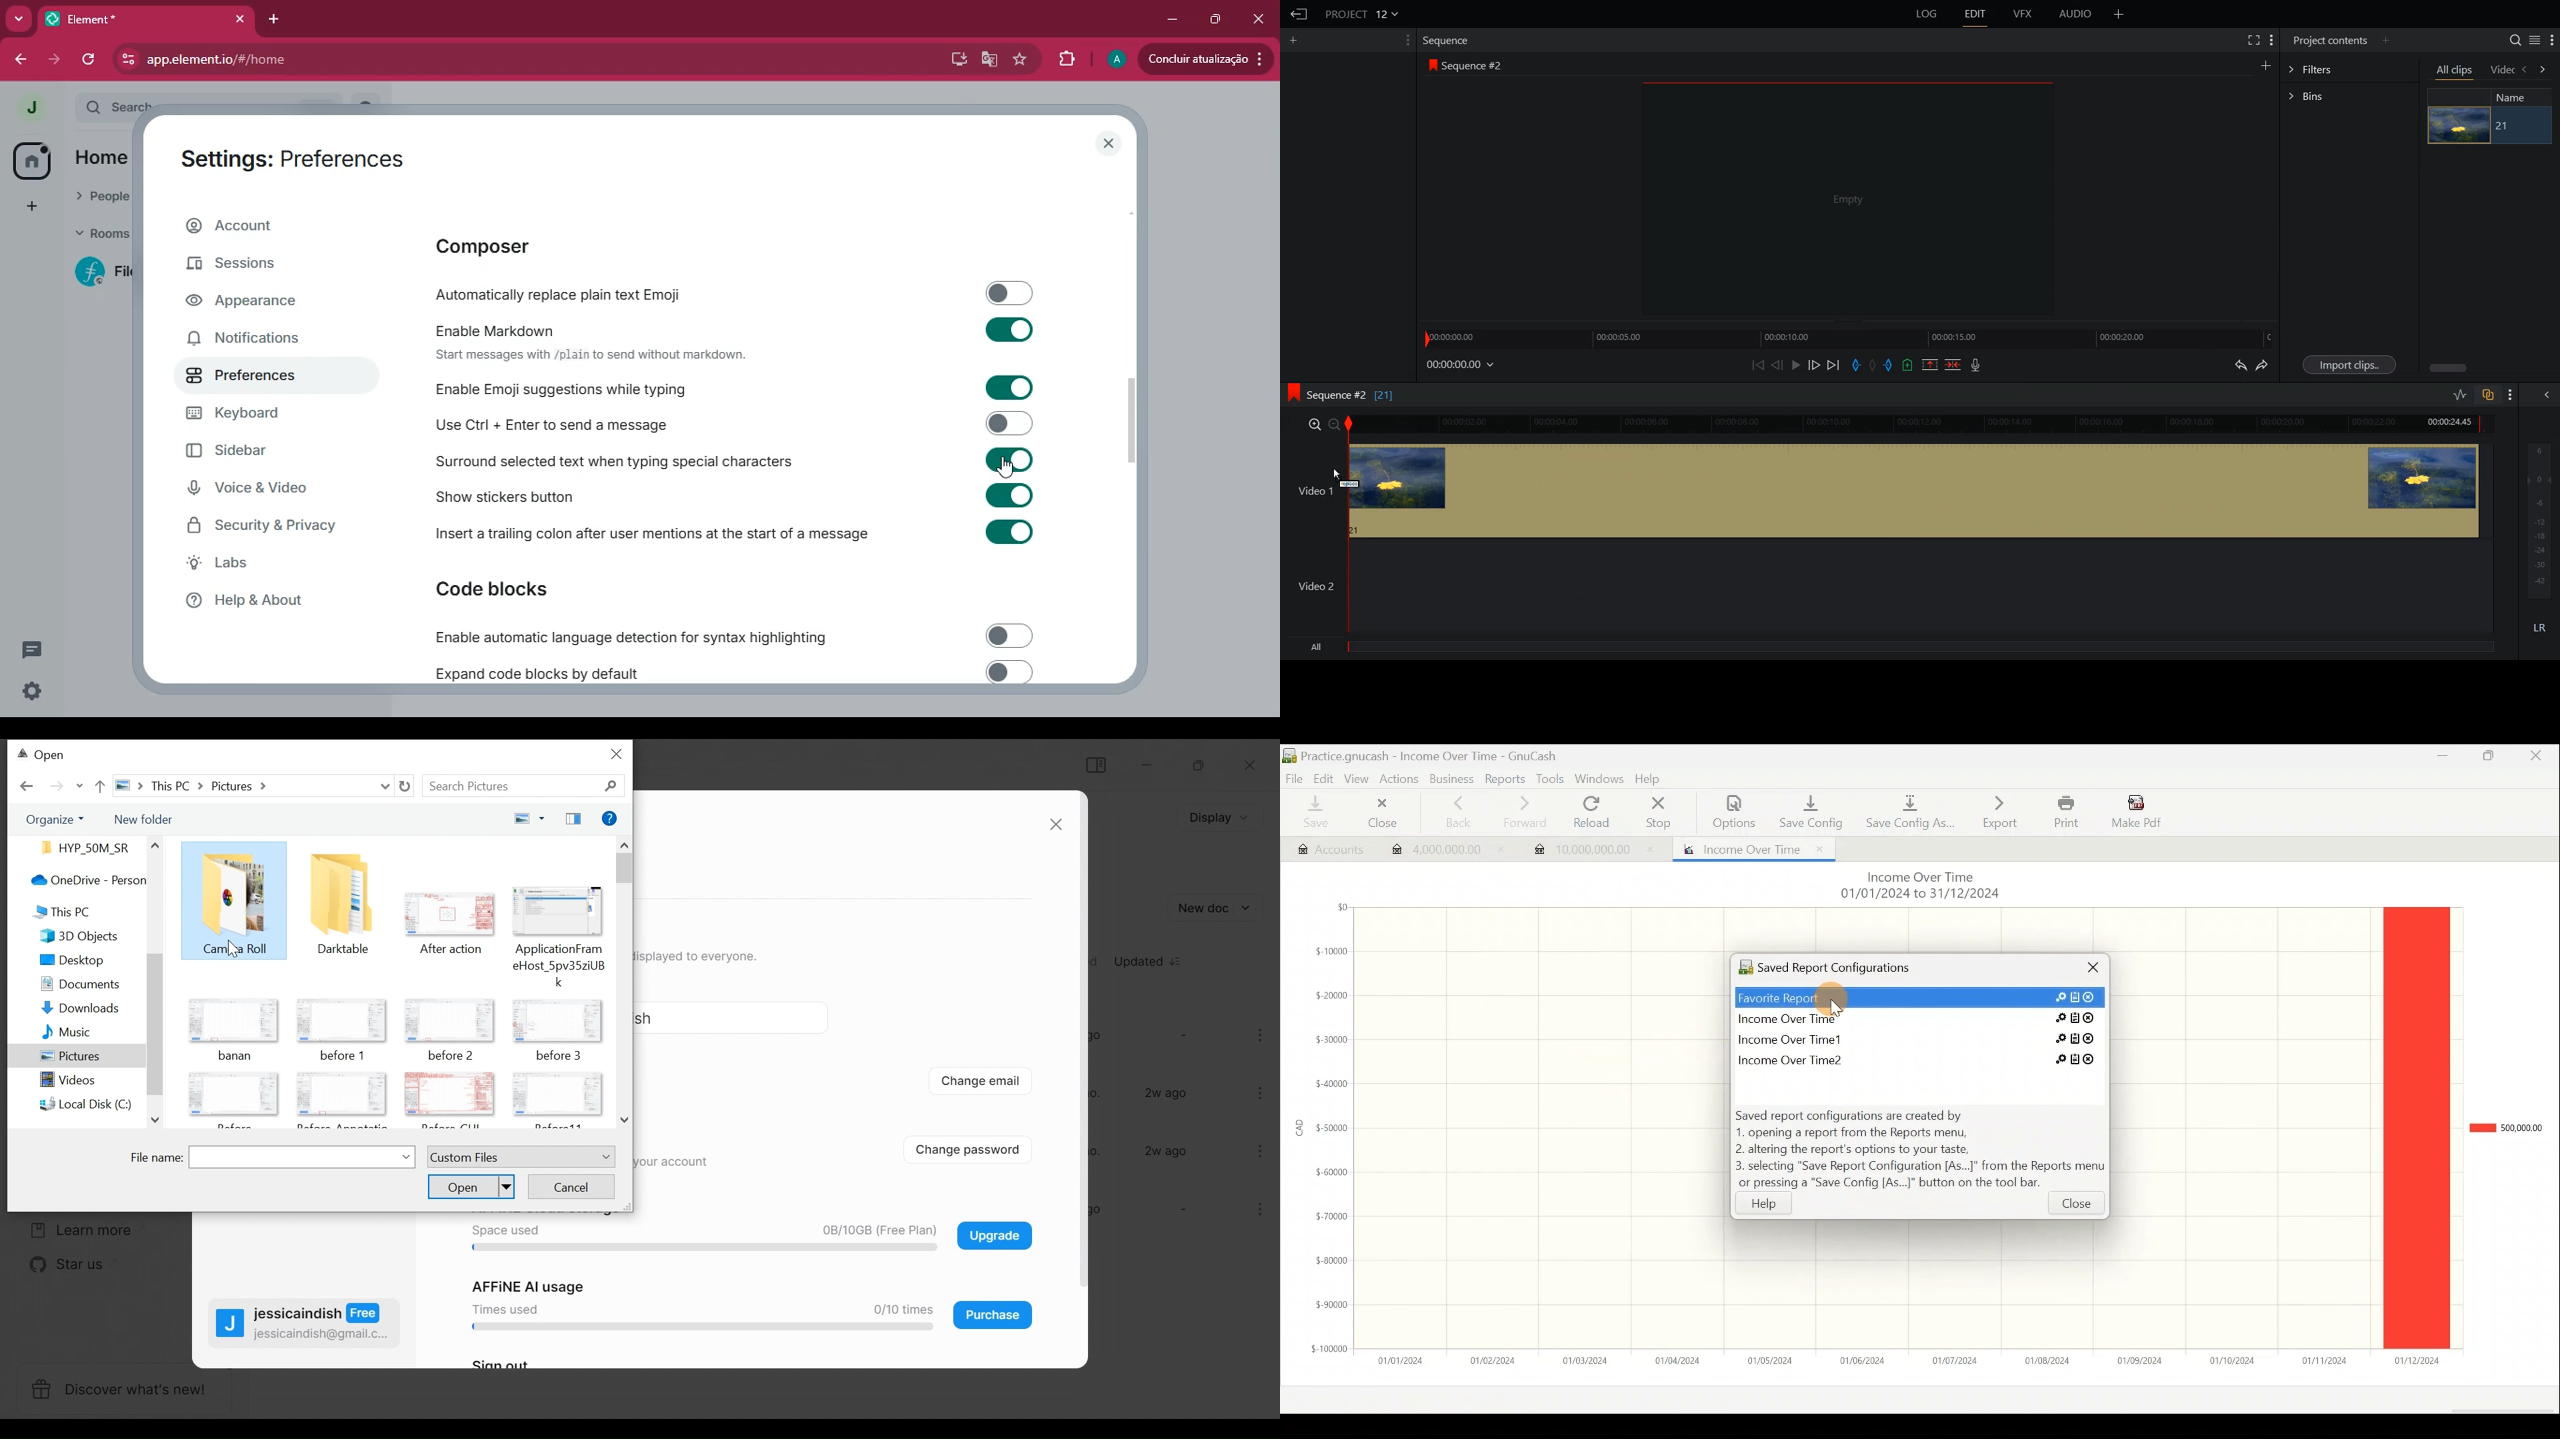 The height and width of the screenshot is (1456, 2576). What do you see at coordinates (726, 636) in the screenshot?
I see `Enable automatic language detection for syntax highlighting ` at bounding box center [726, 636].